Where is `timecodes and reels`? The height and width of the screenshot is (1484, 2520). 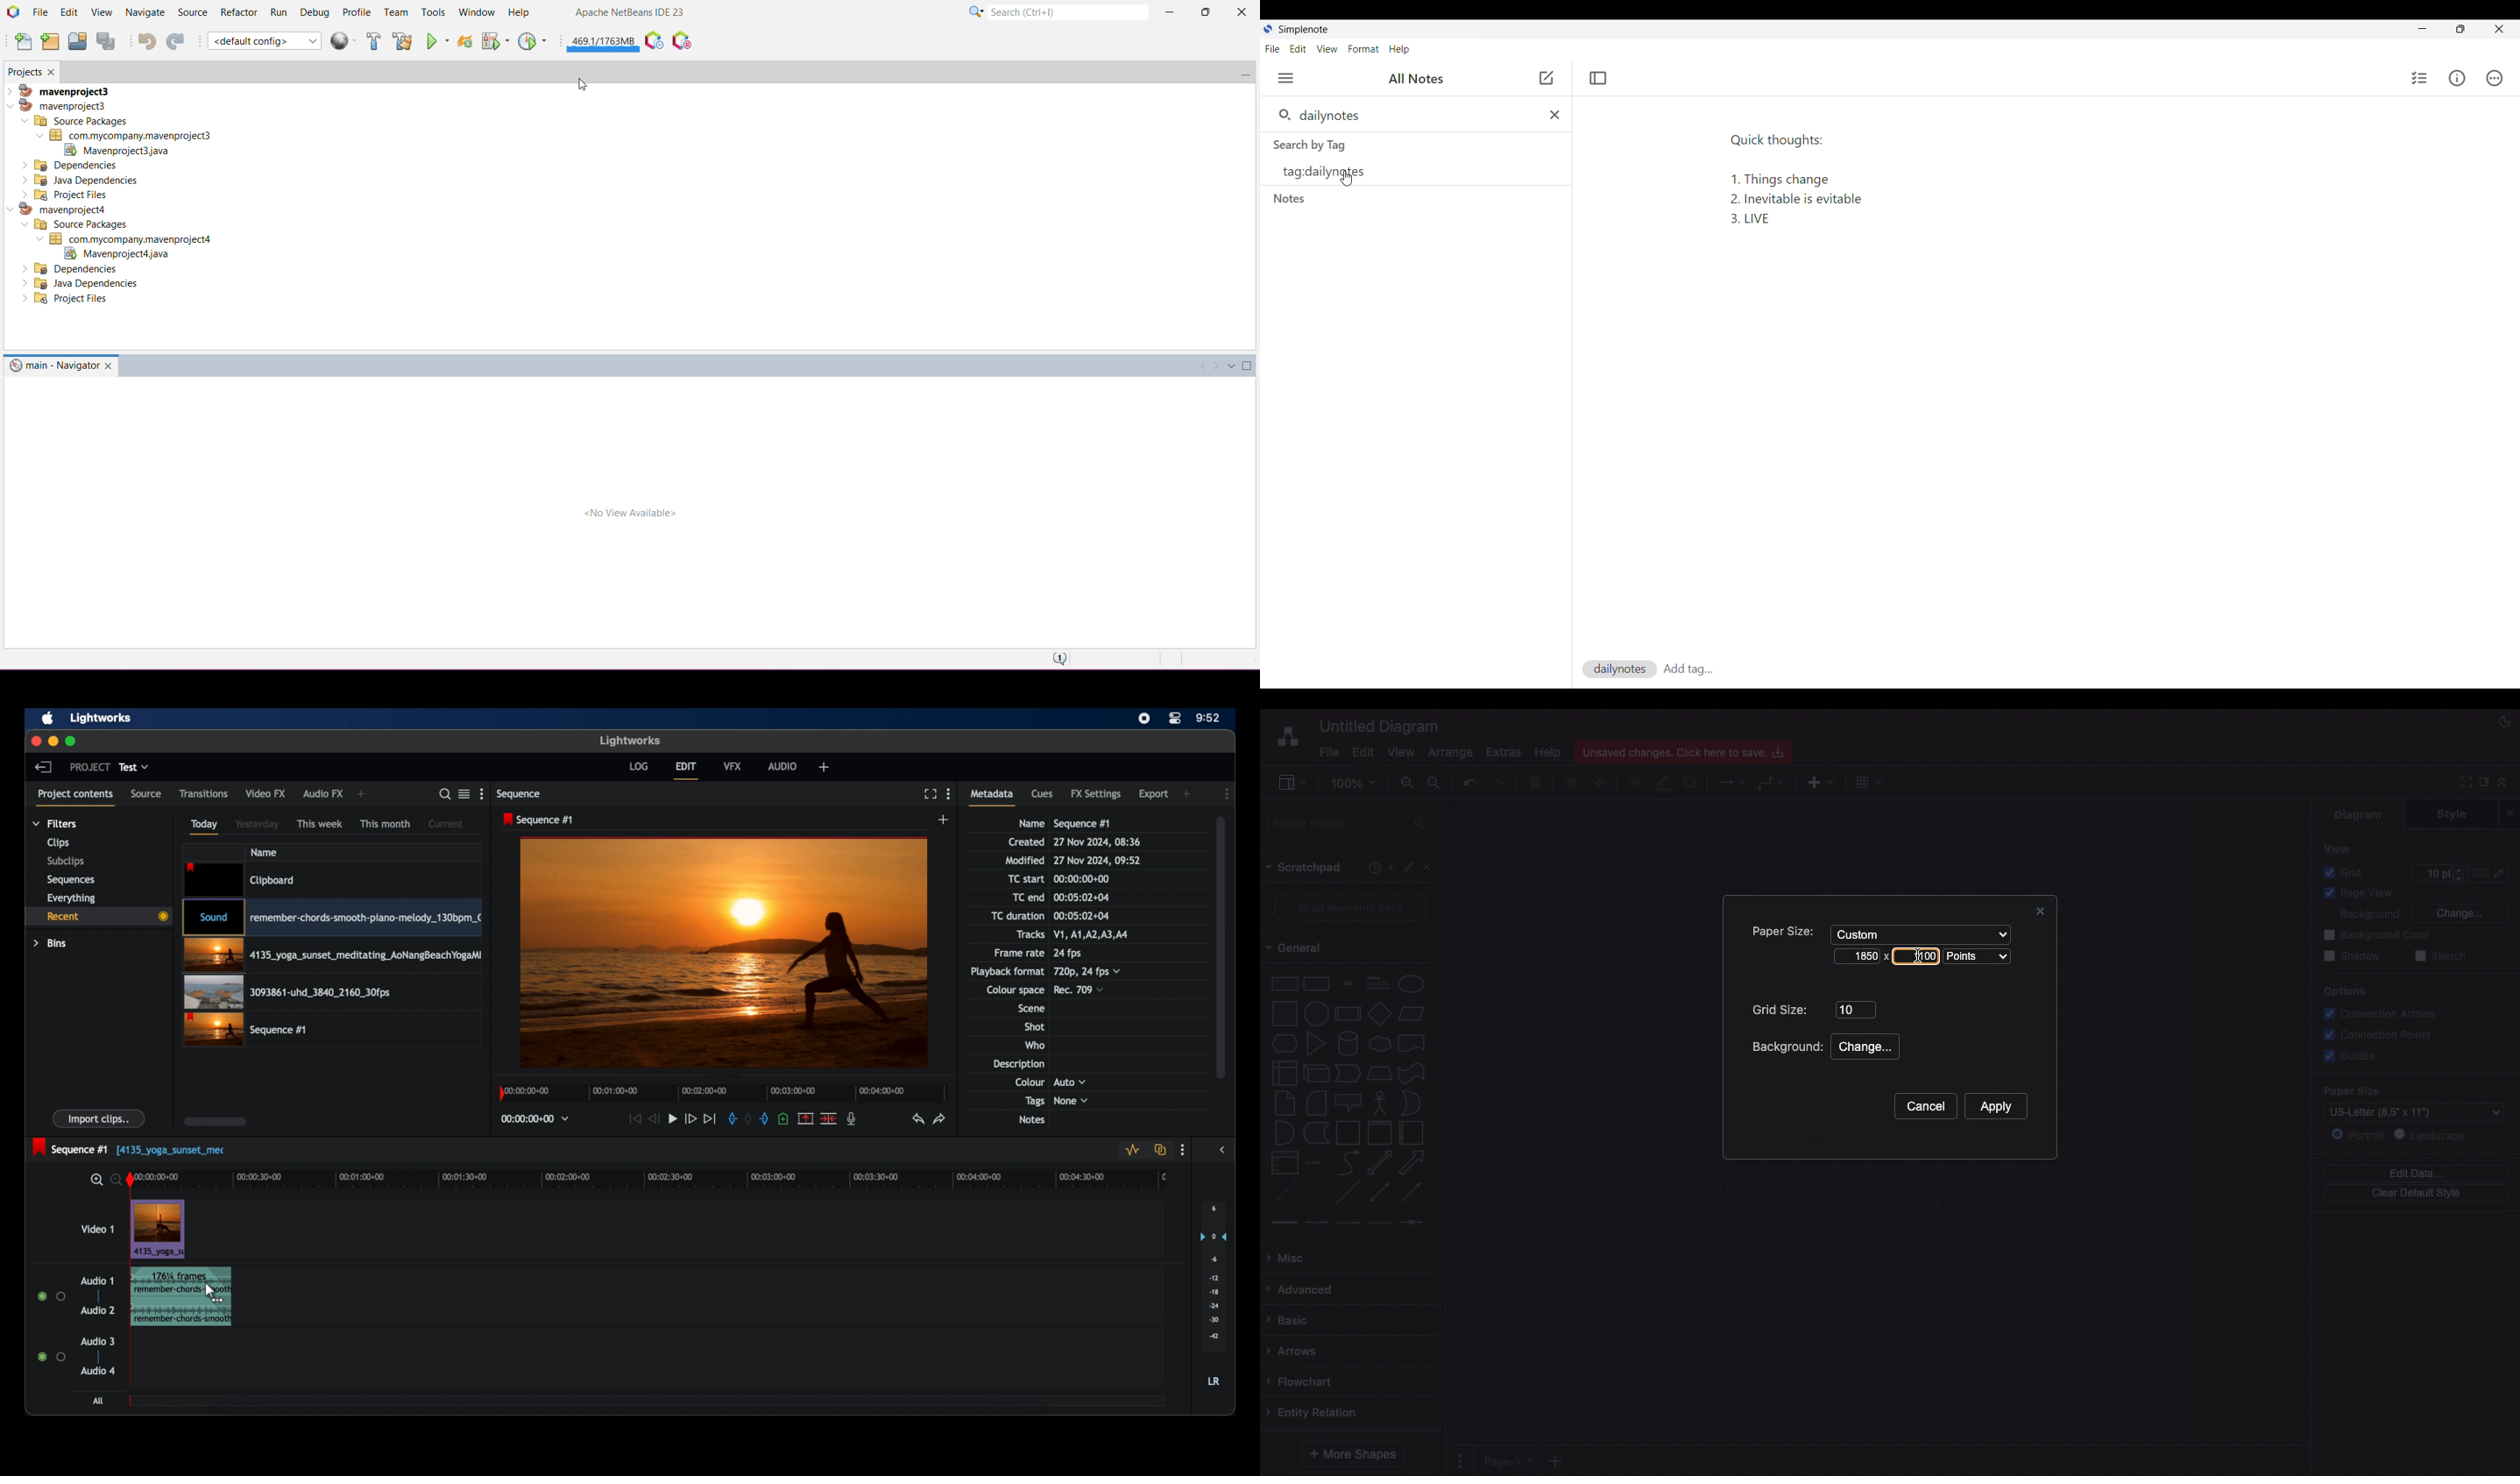 timecodes and reels is located at coordinates (536, 1119).